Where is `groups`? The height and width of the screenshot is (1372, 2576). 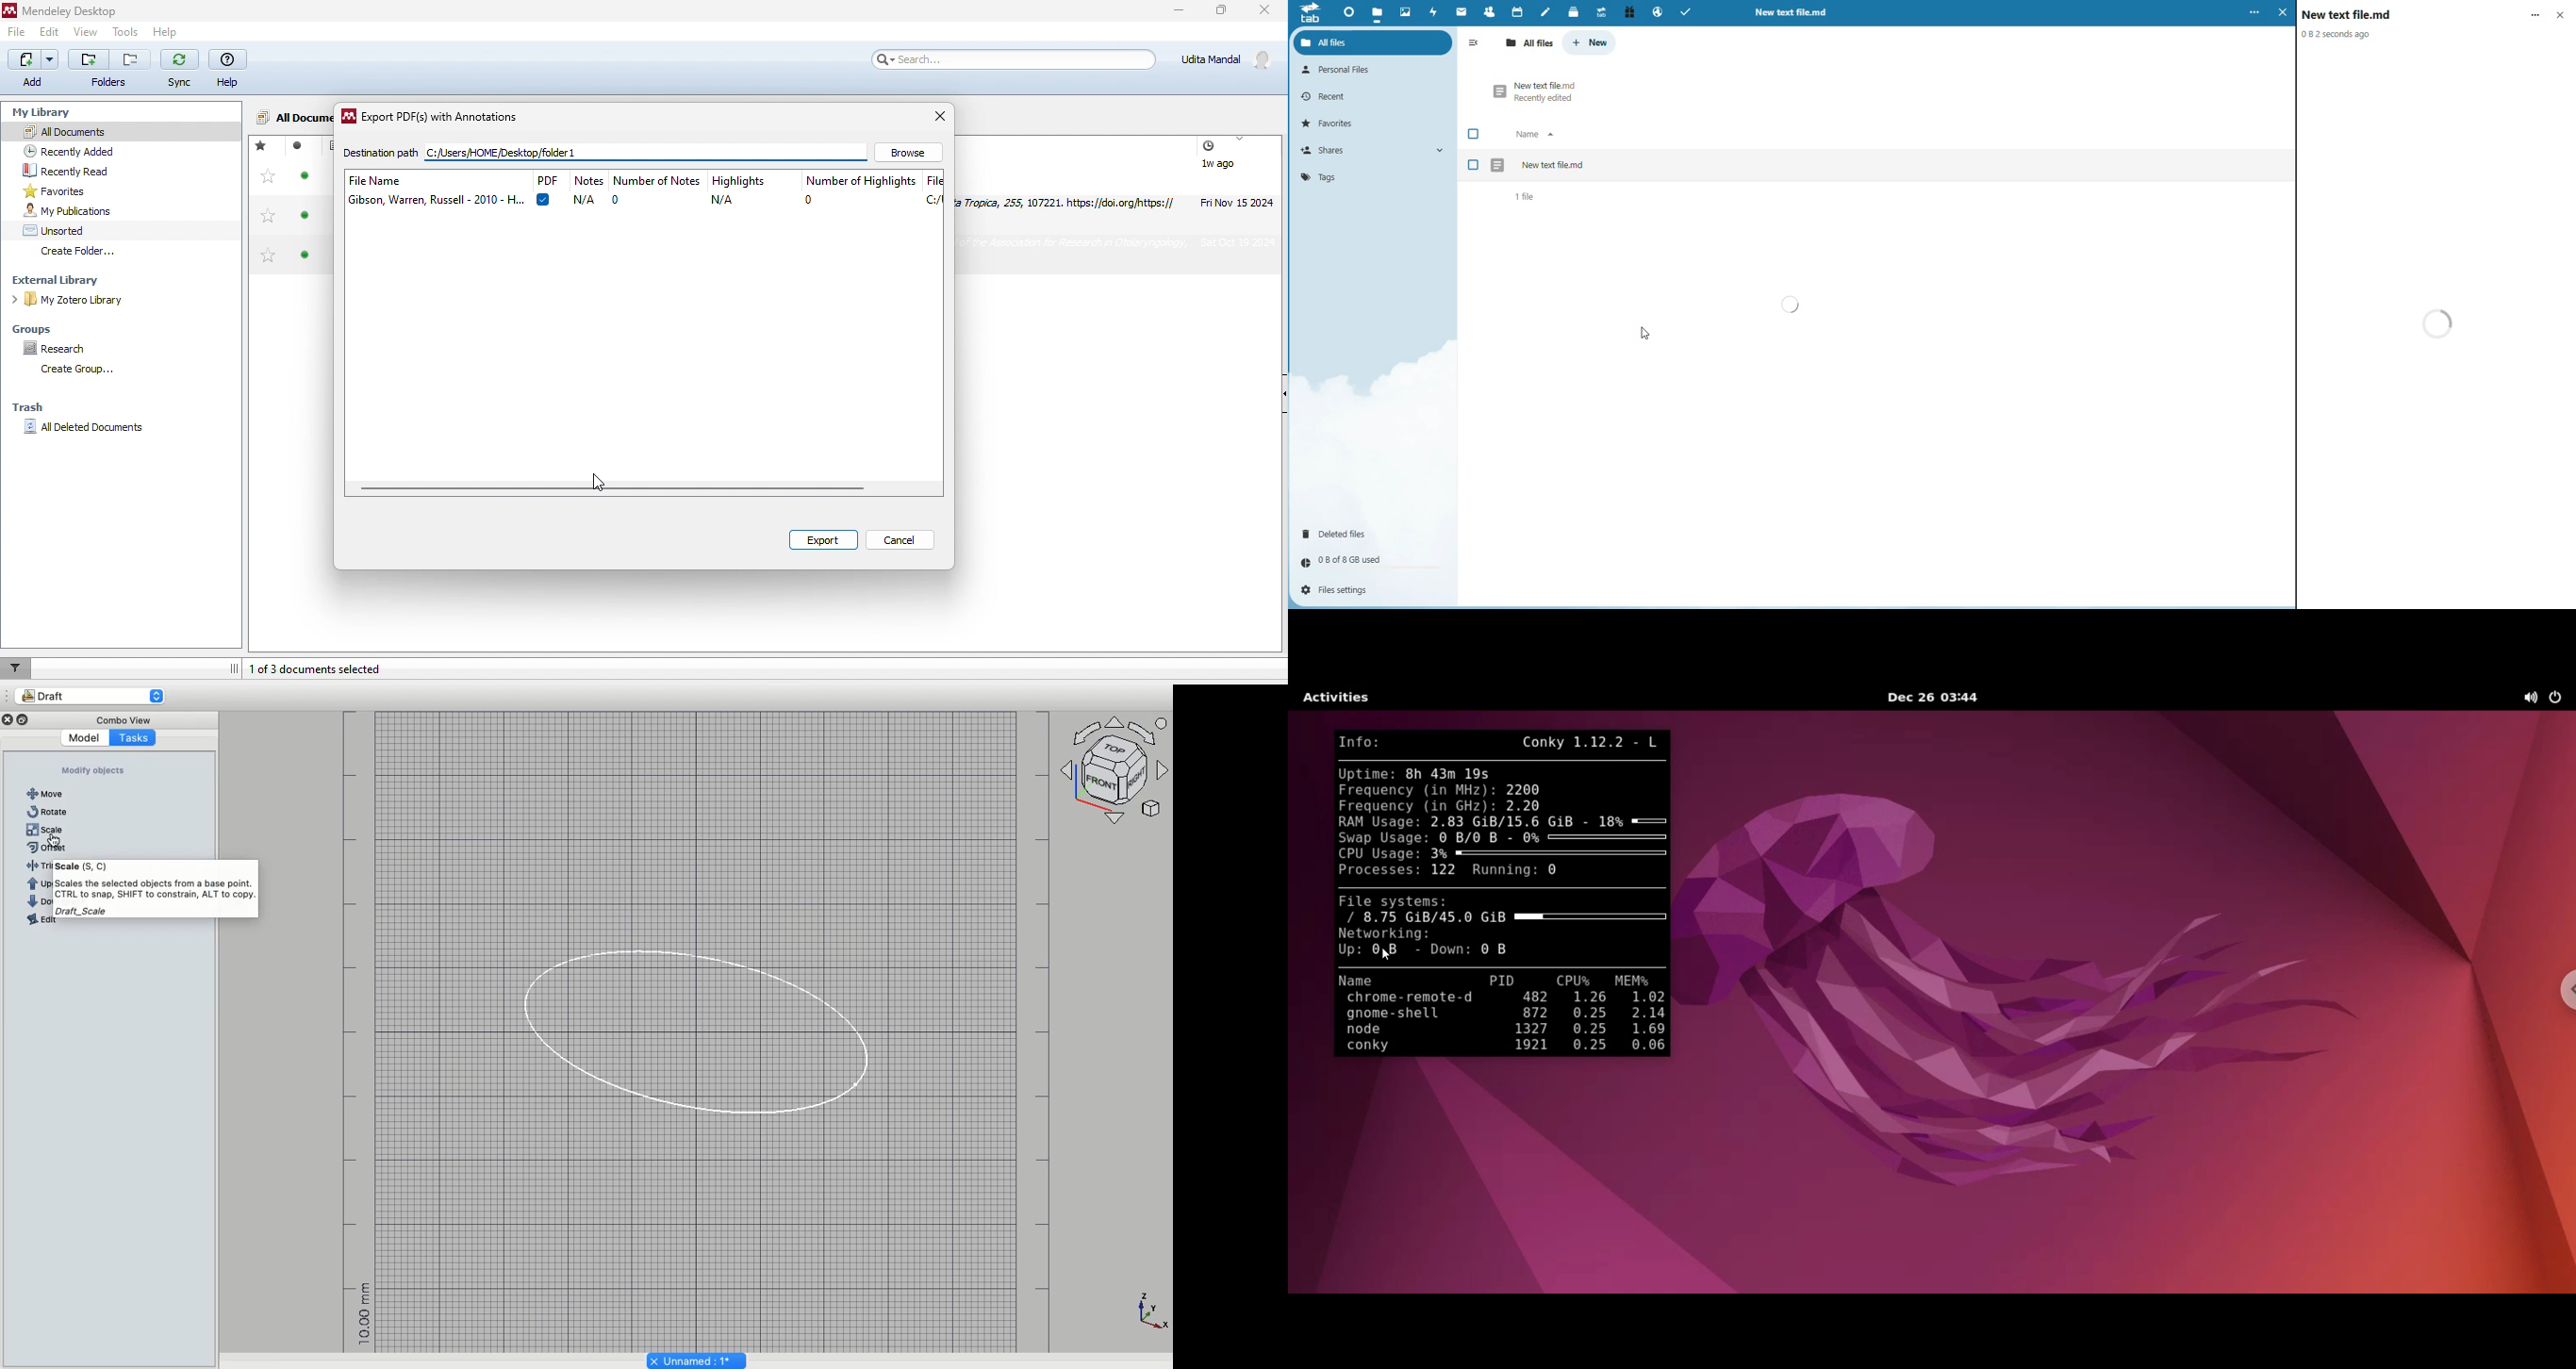
groups is located at coordinates (36, 330).